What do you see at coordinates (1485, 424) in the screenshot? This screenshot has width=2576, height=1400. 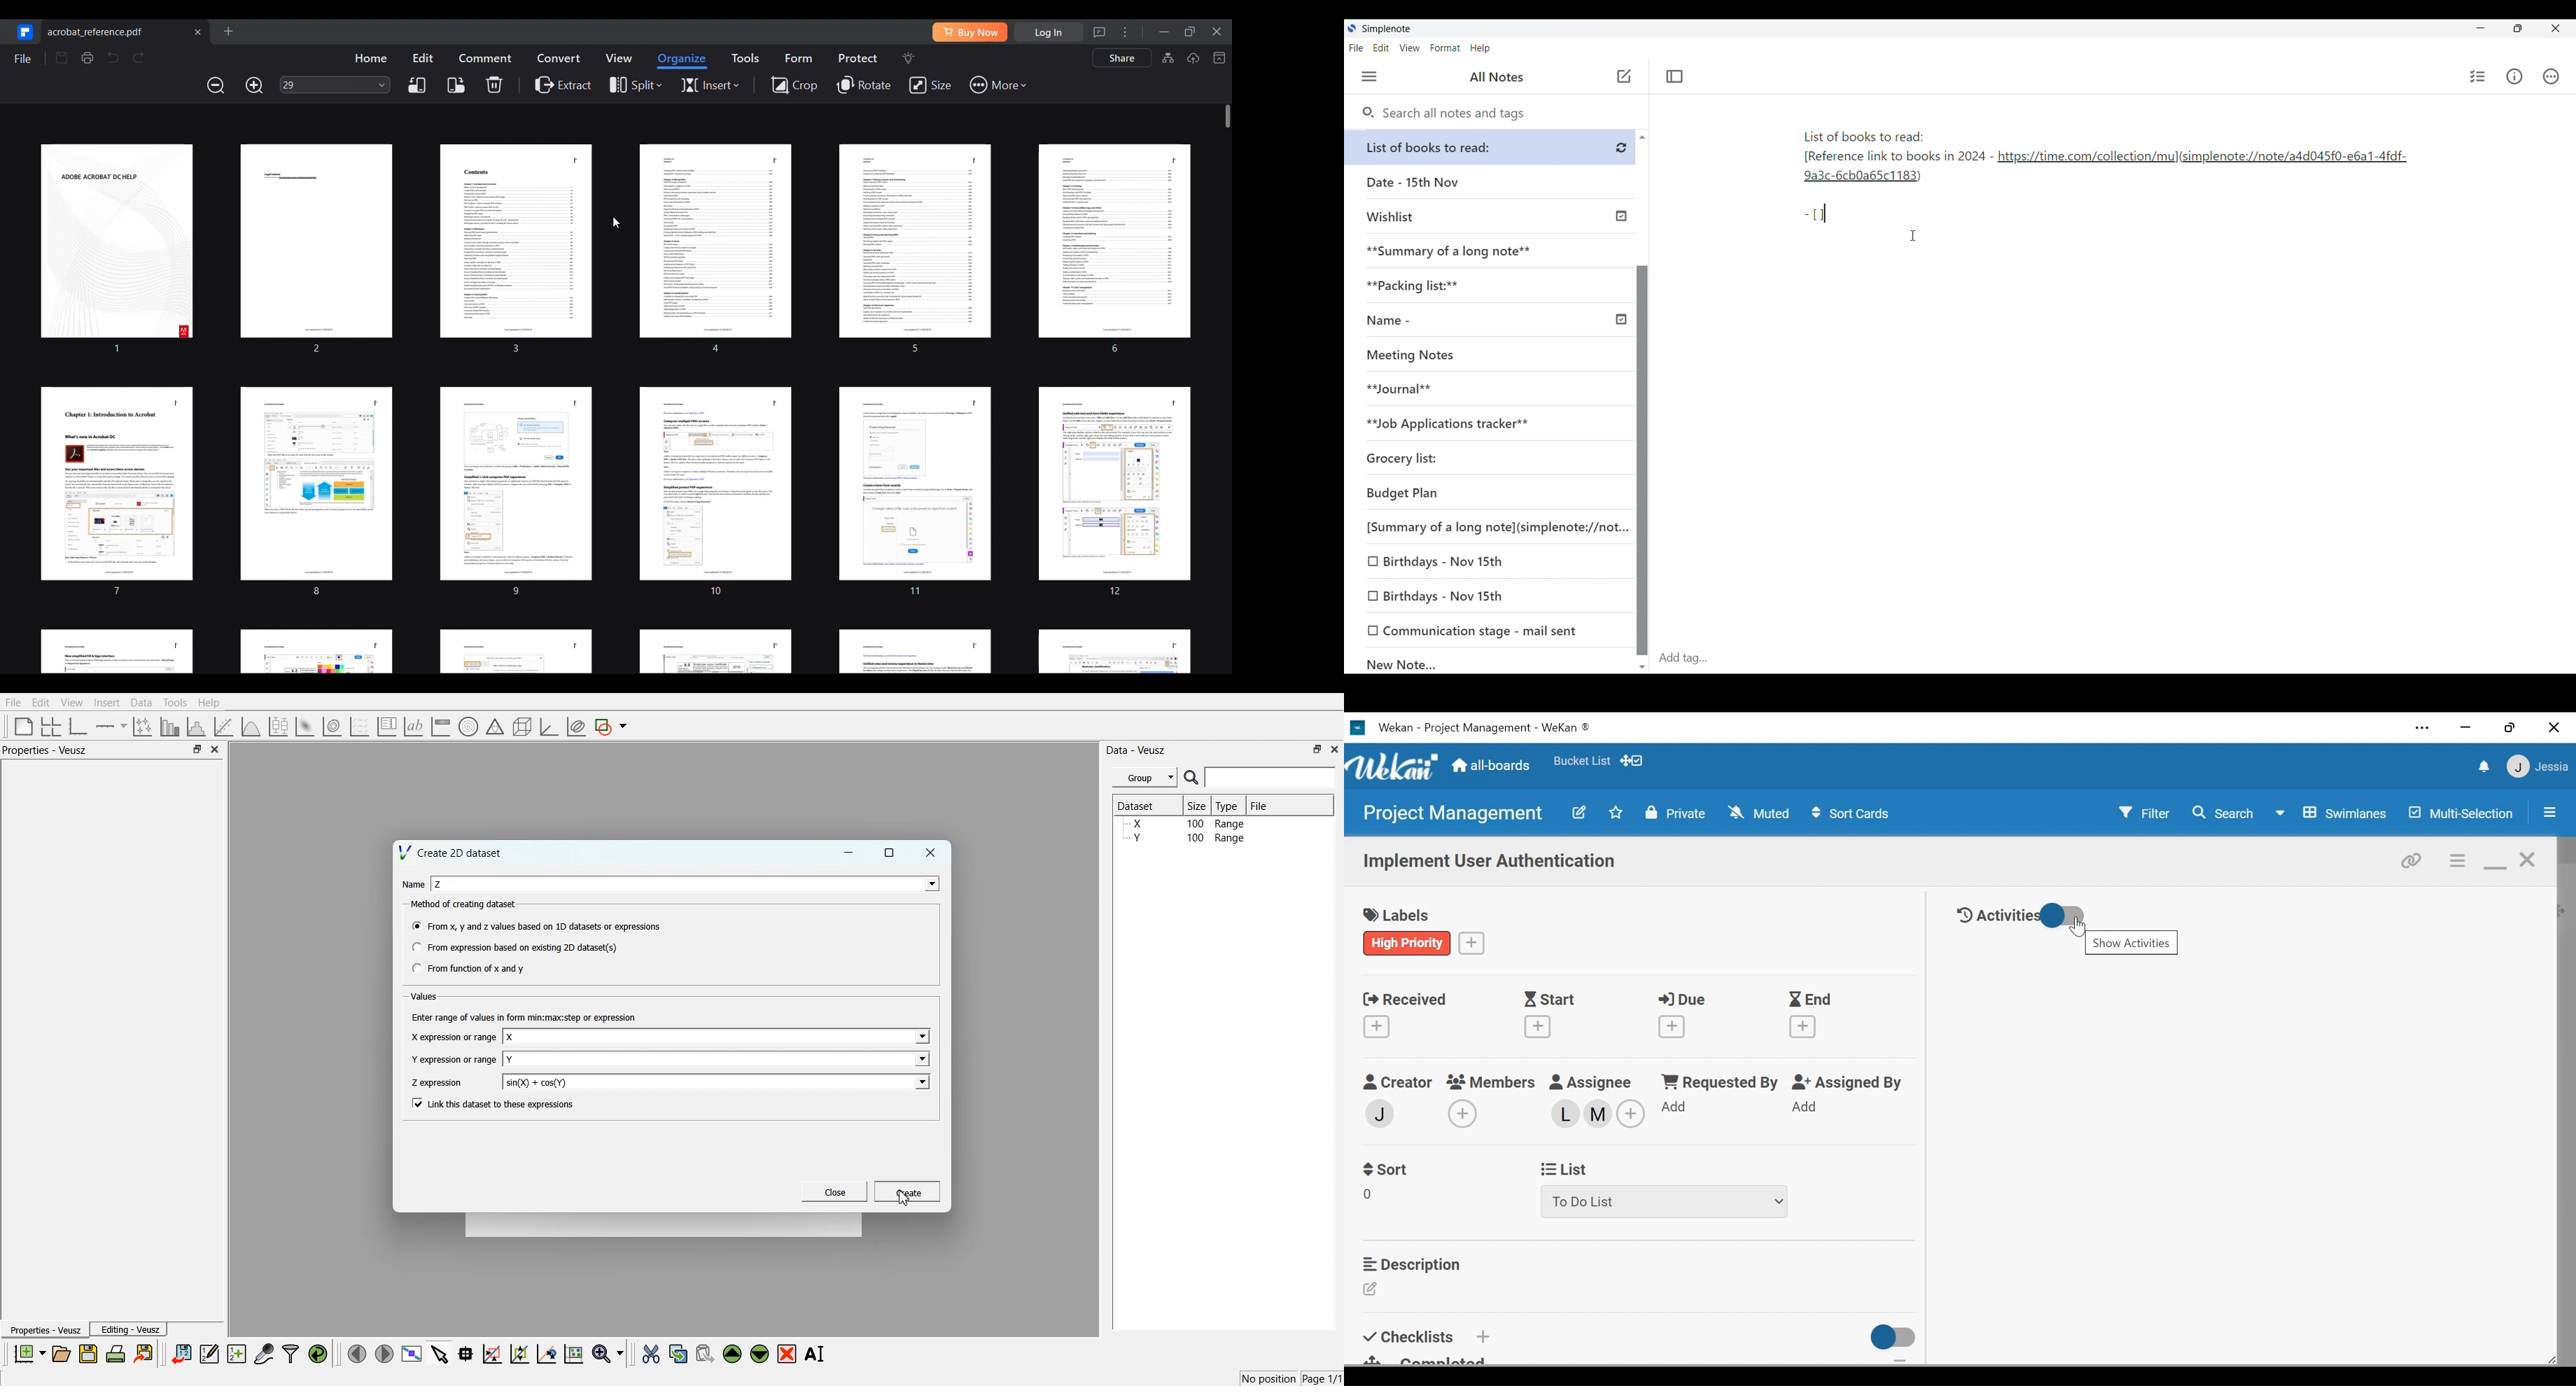 I see `**Job Applications tracker**` at bounding box center [1485, 424].